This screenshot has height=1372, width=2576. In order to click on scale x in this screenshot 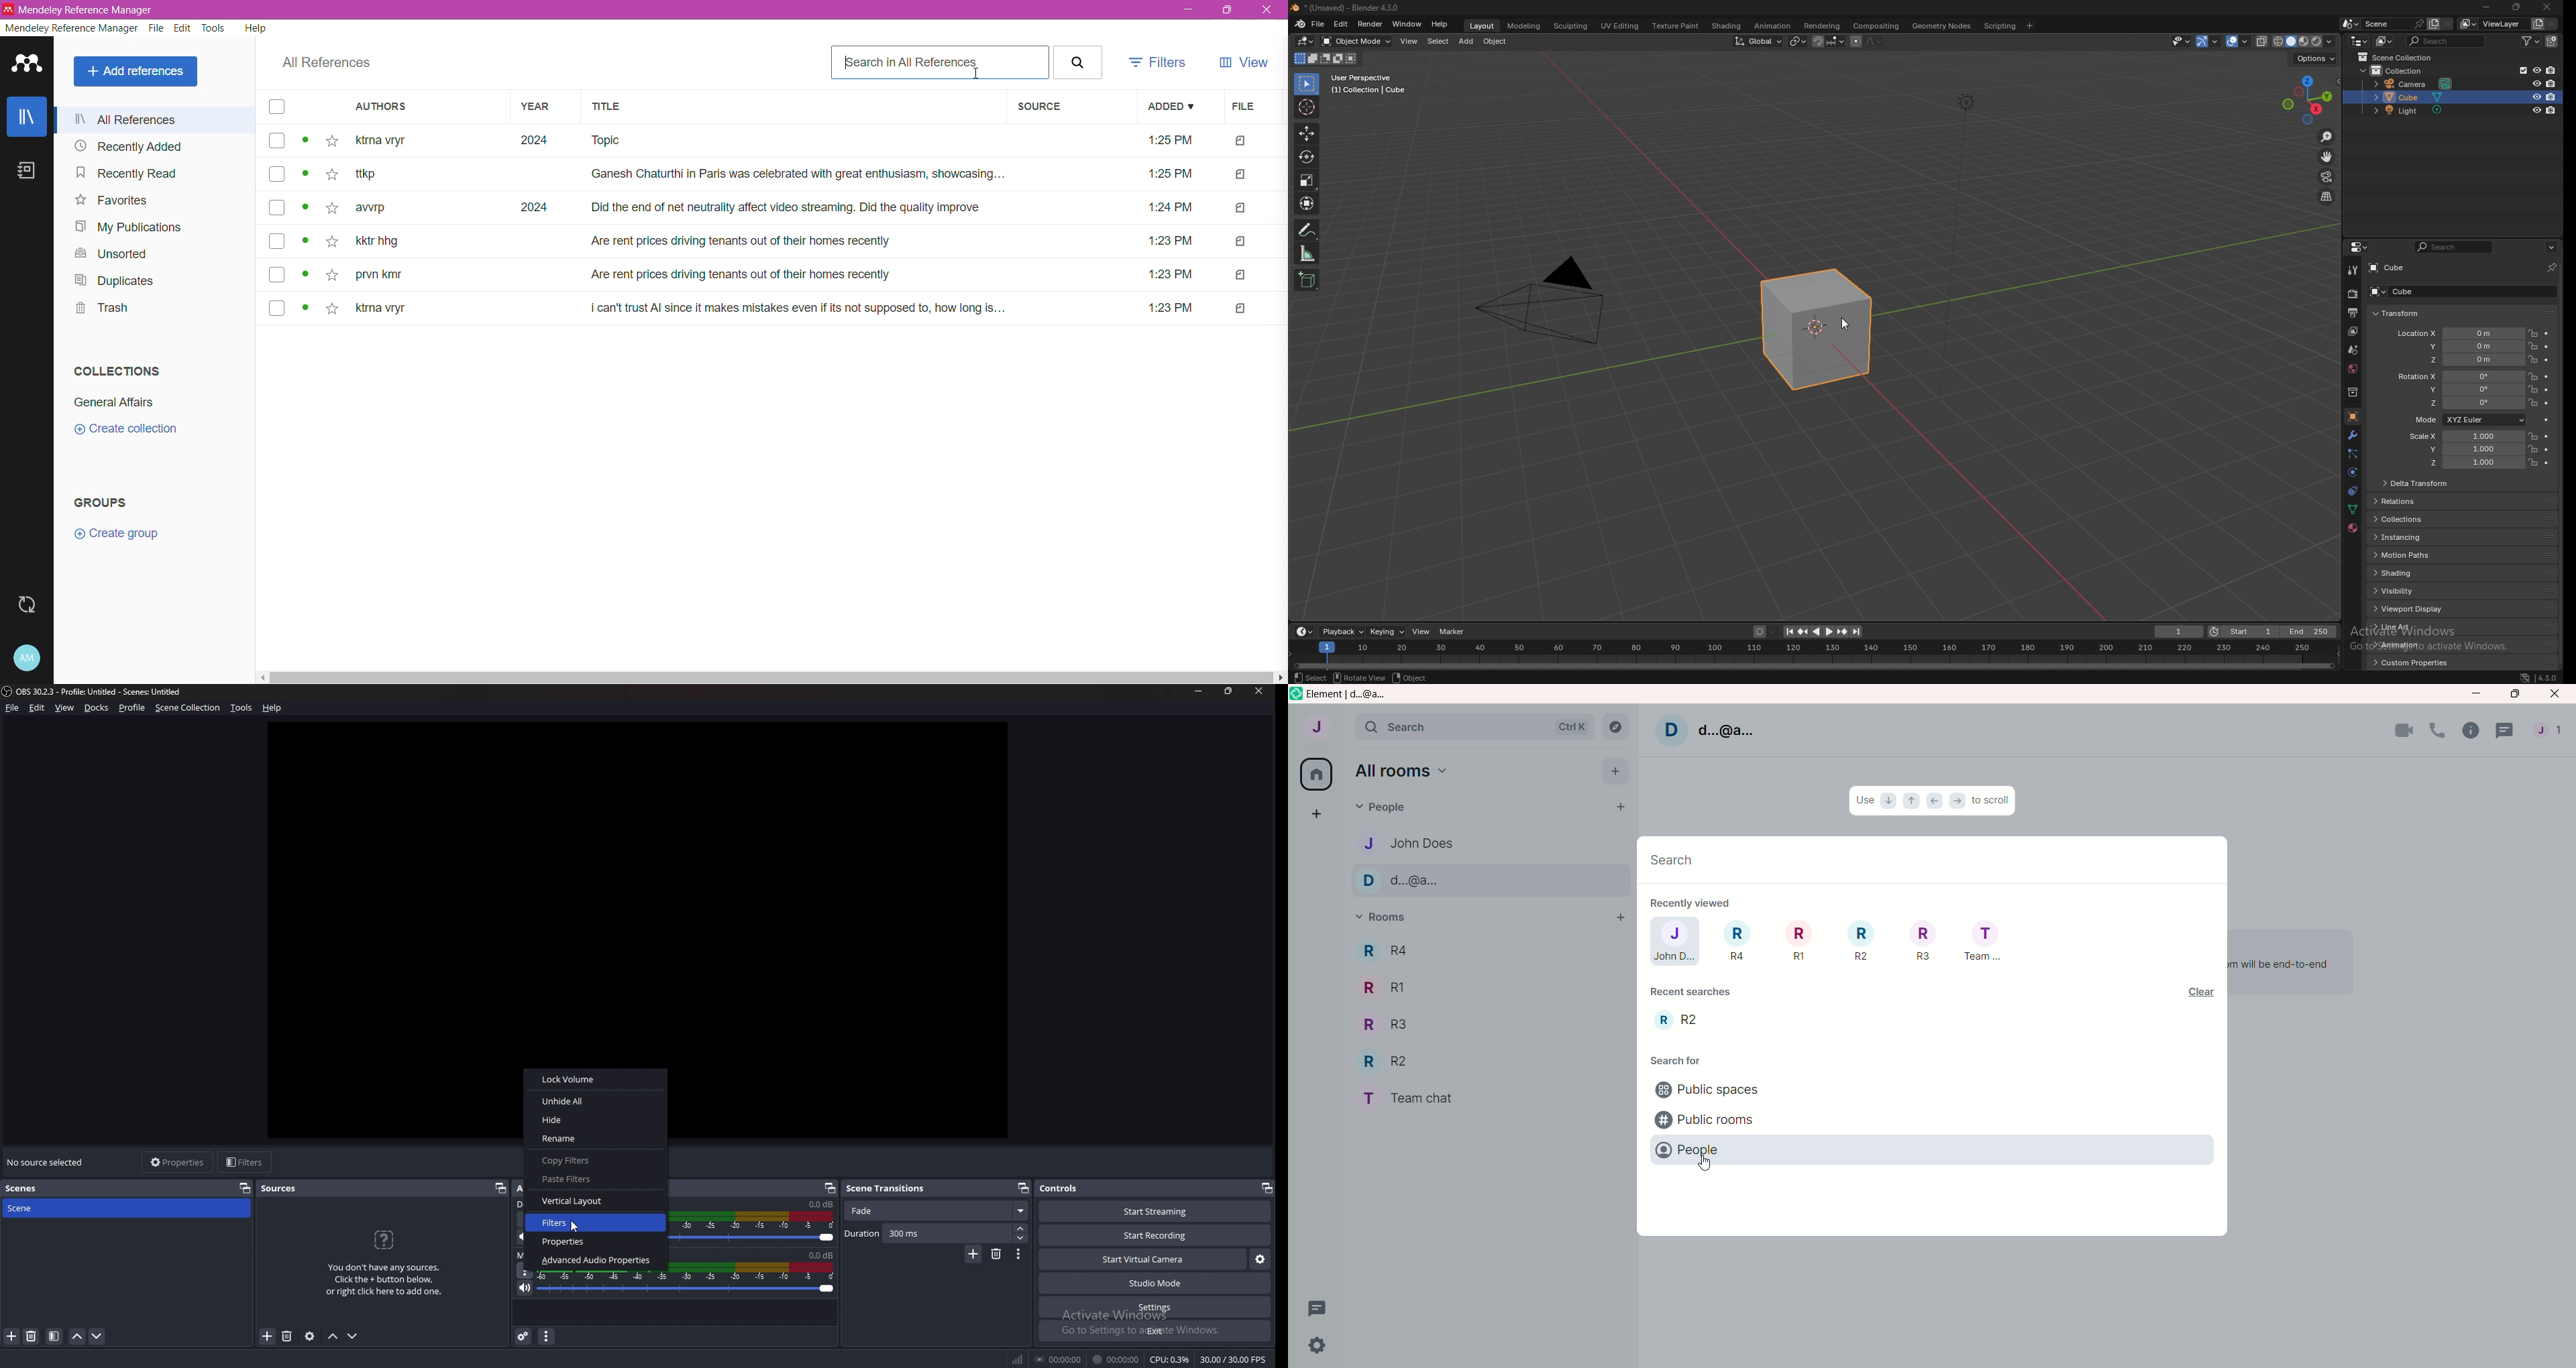, I will do `click(2464, 437)`.